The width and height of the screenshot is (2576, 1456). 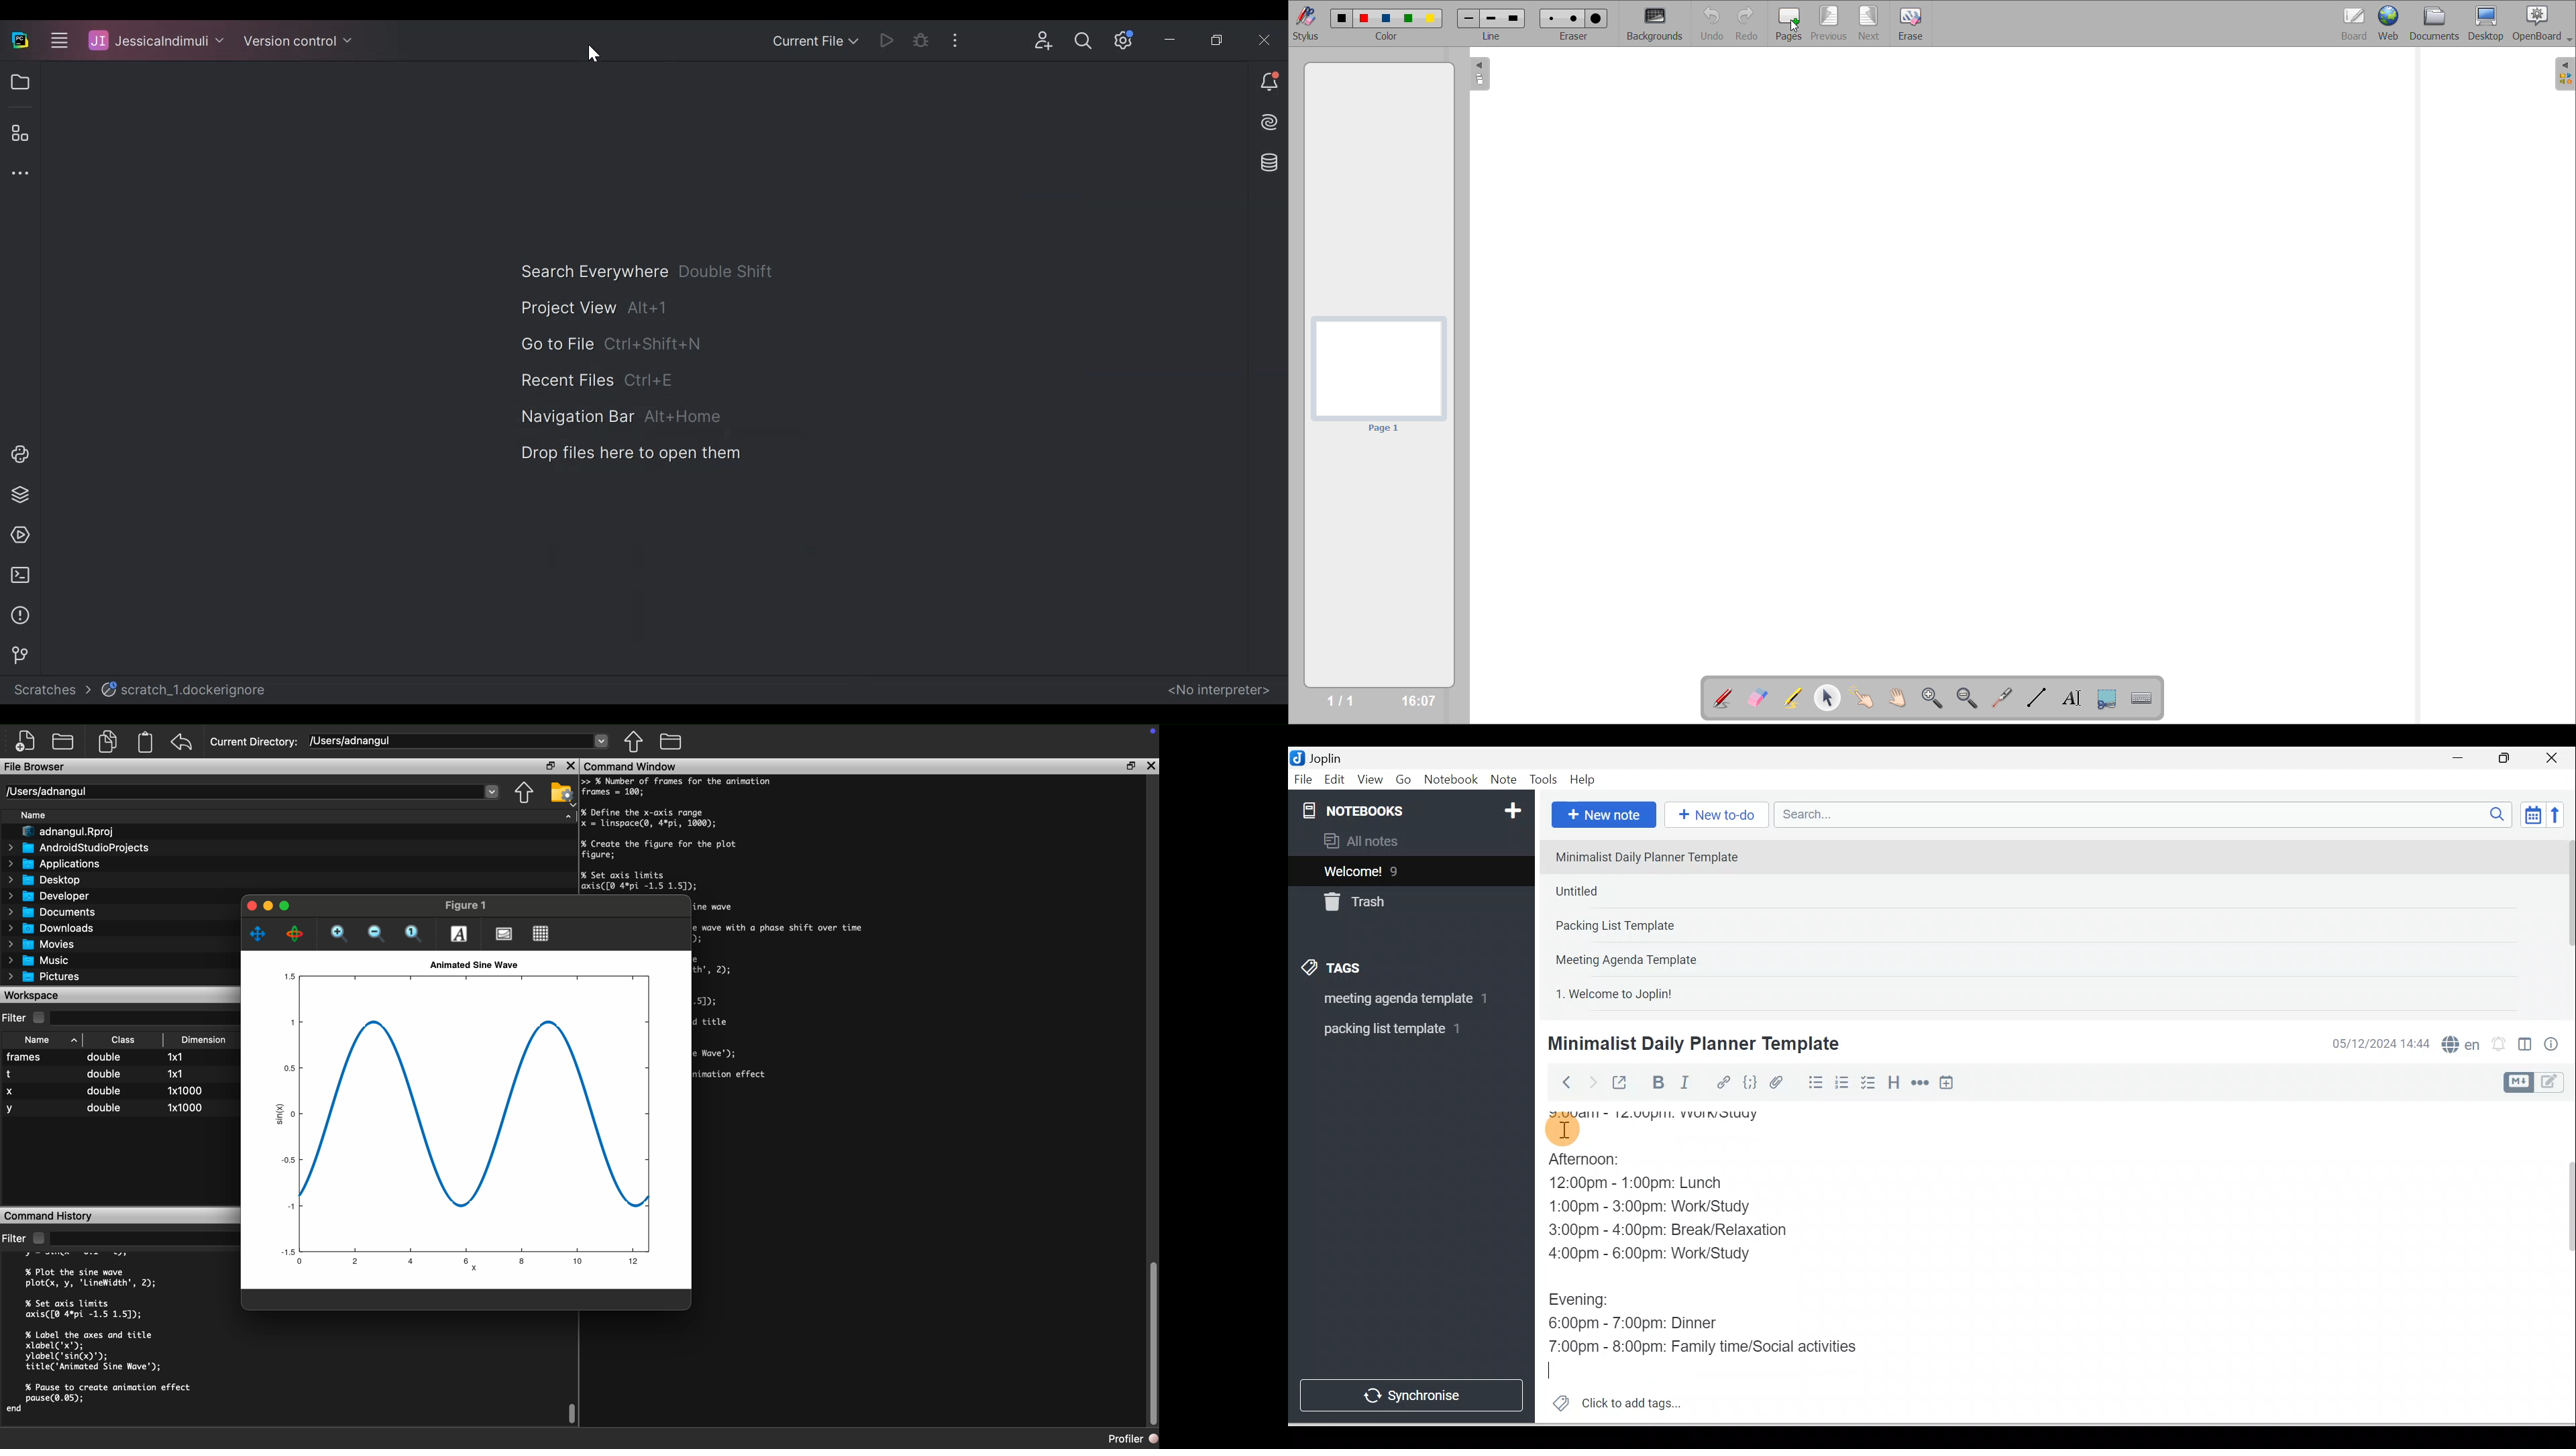 What do you see at coordinates (33, 996) in the screenshot?
I see `Workspace` at bounding box center [33, 996].